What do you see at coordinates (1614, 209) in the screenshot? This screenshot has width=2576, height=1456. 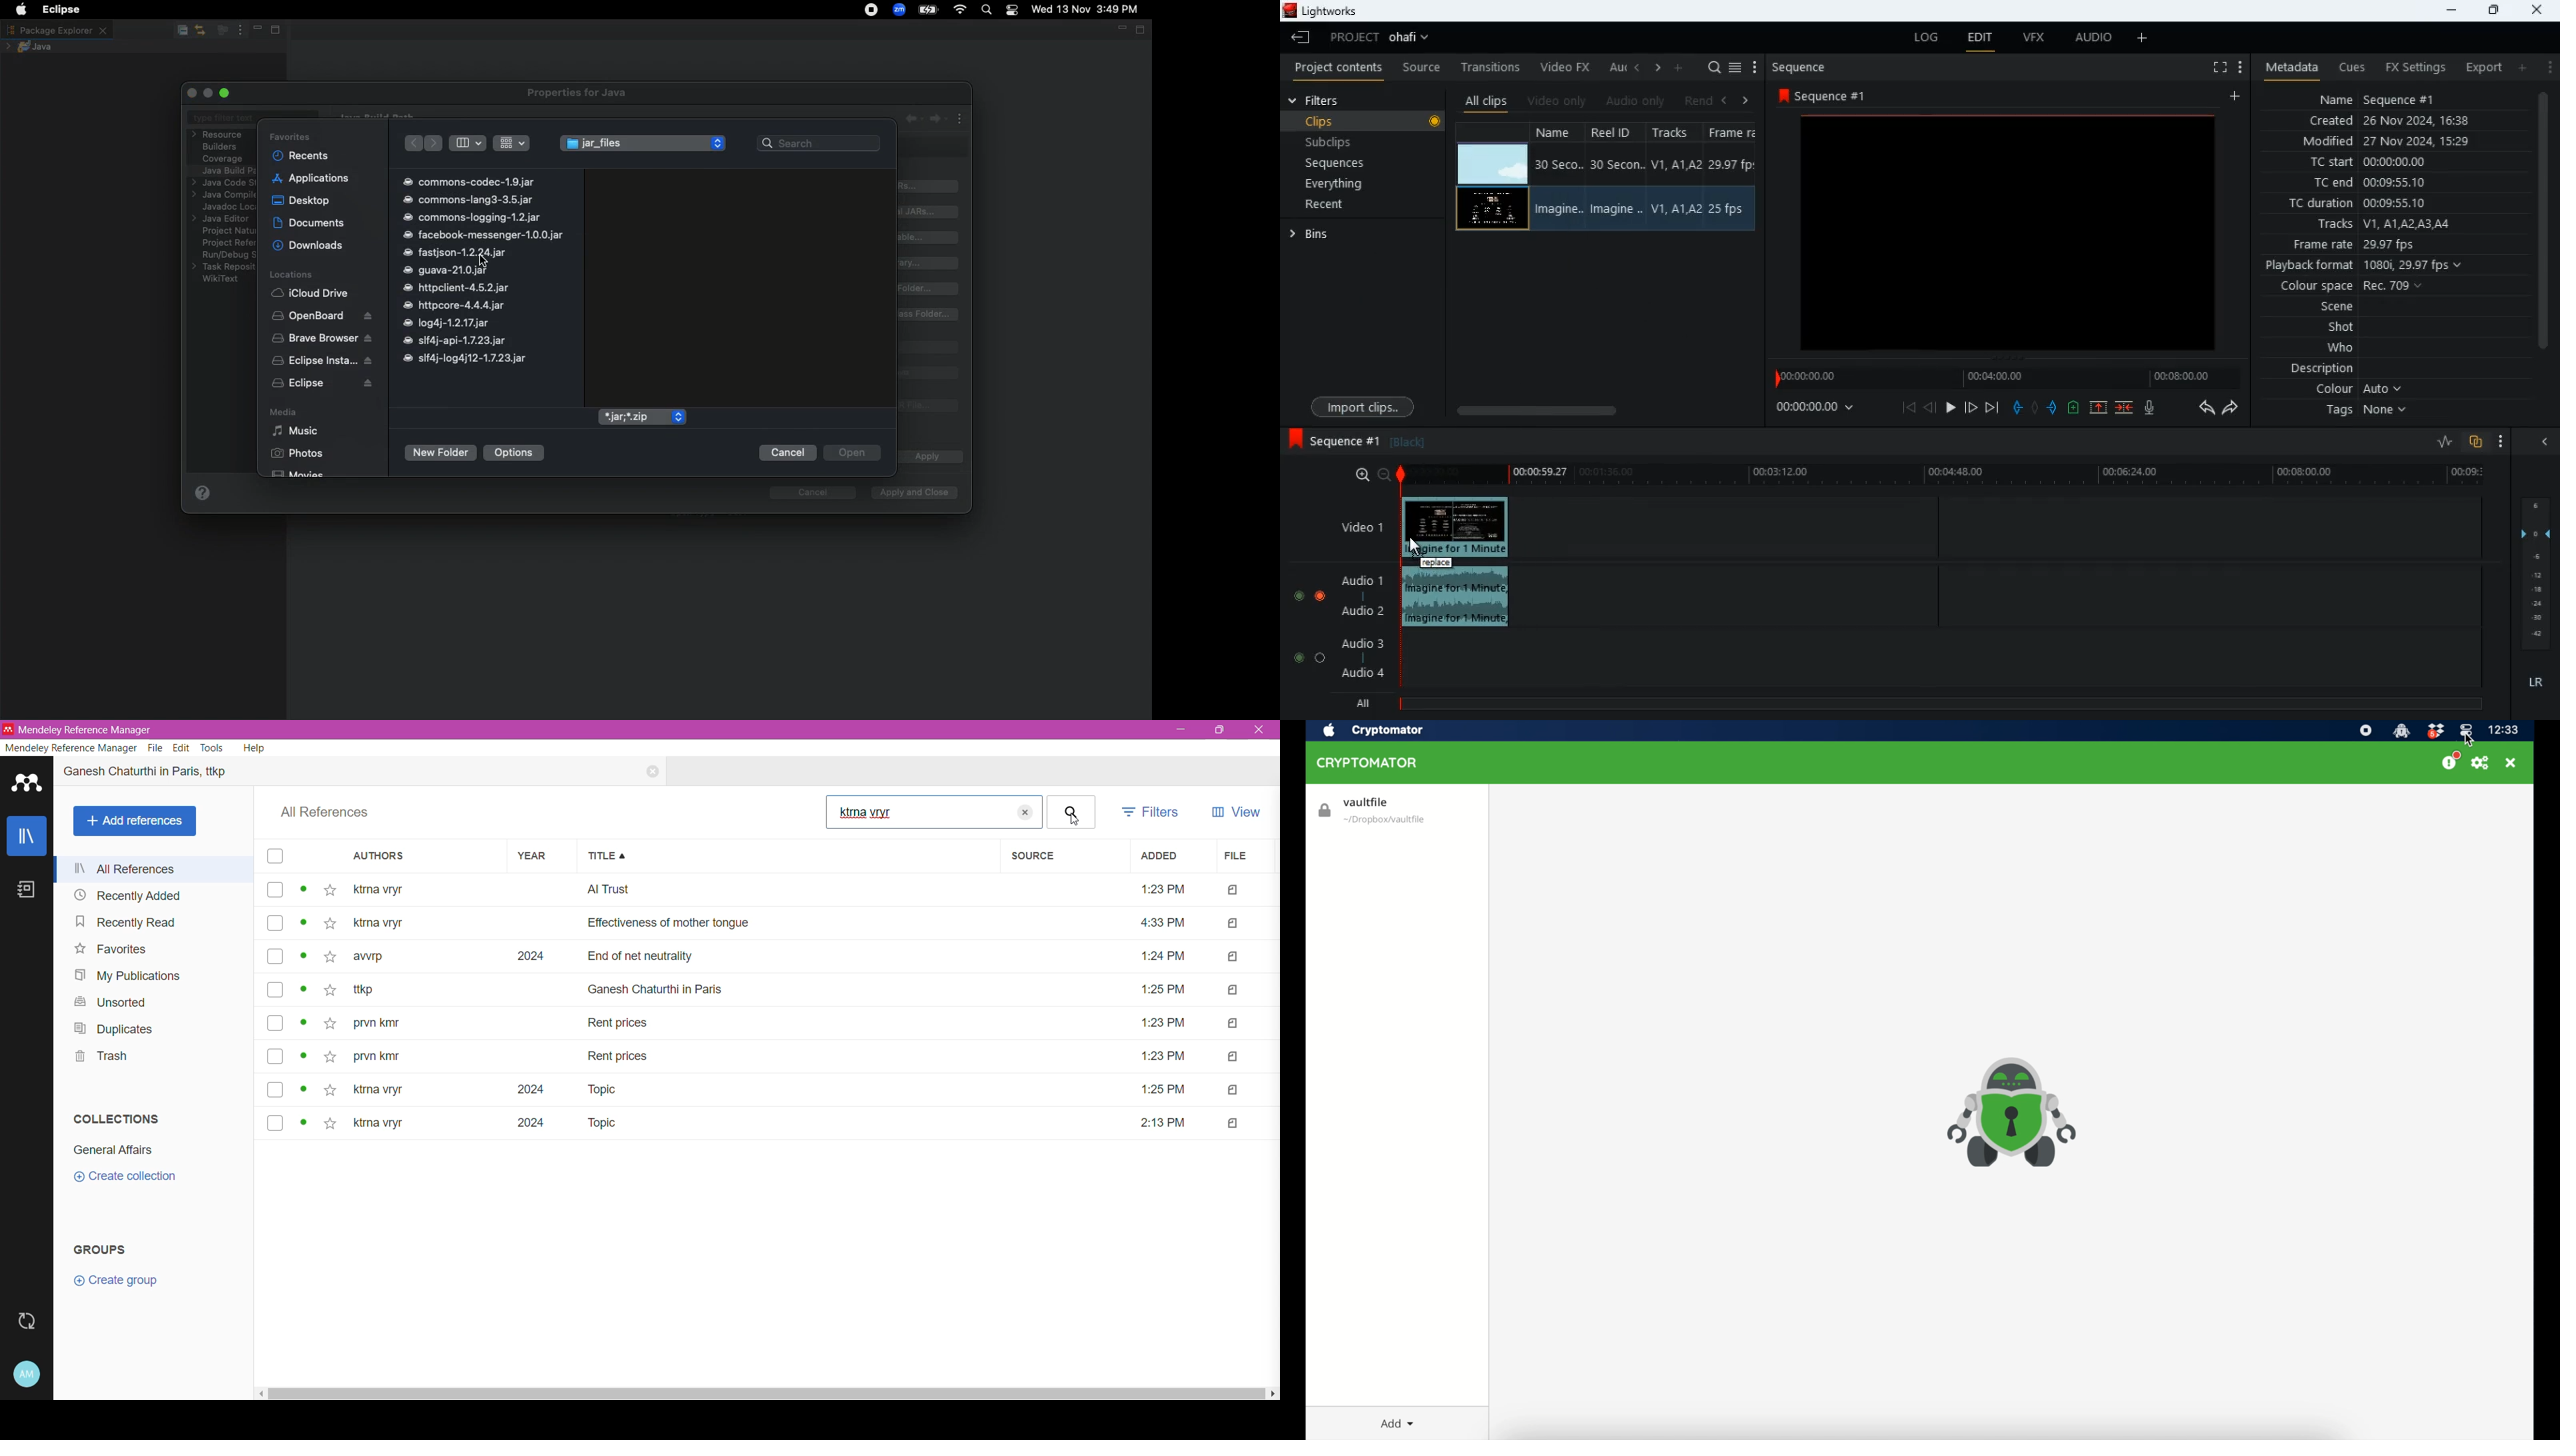 I see `Imagin` at bounding box center [1614, 209].